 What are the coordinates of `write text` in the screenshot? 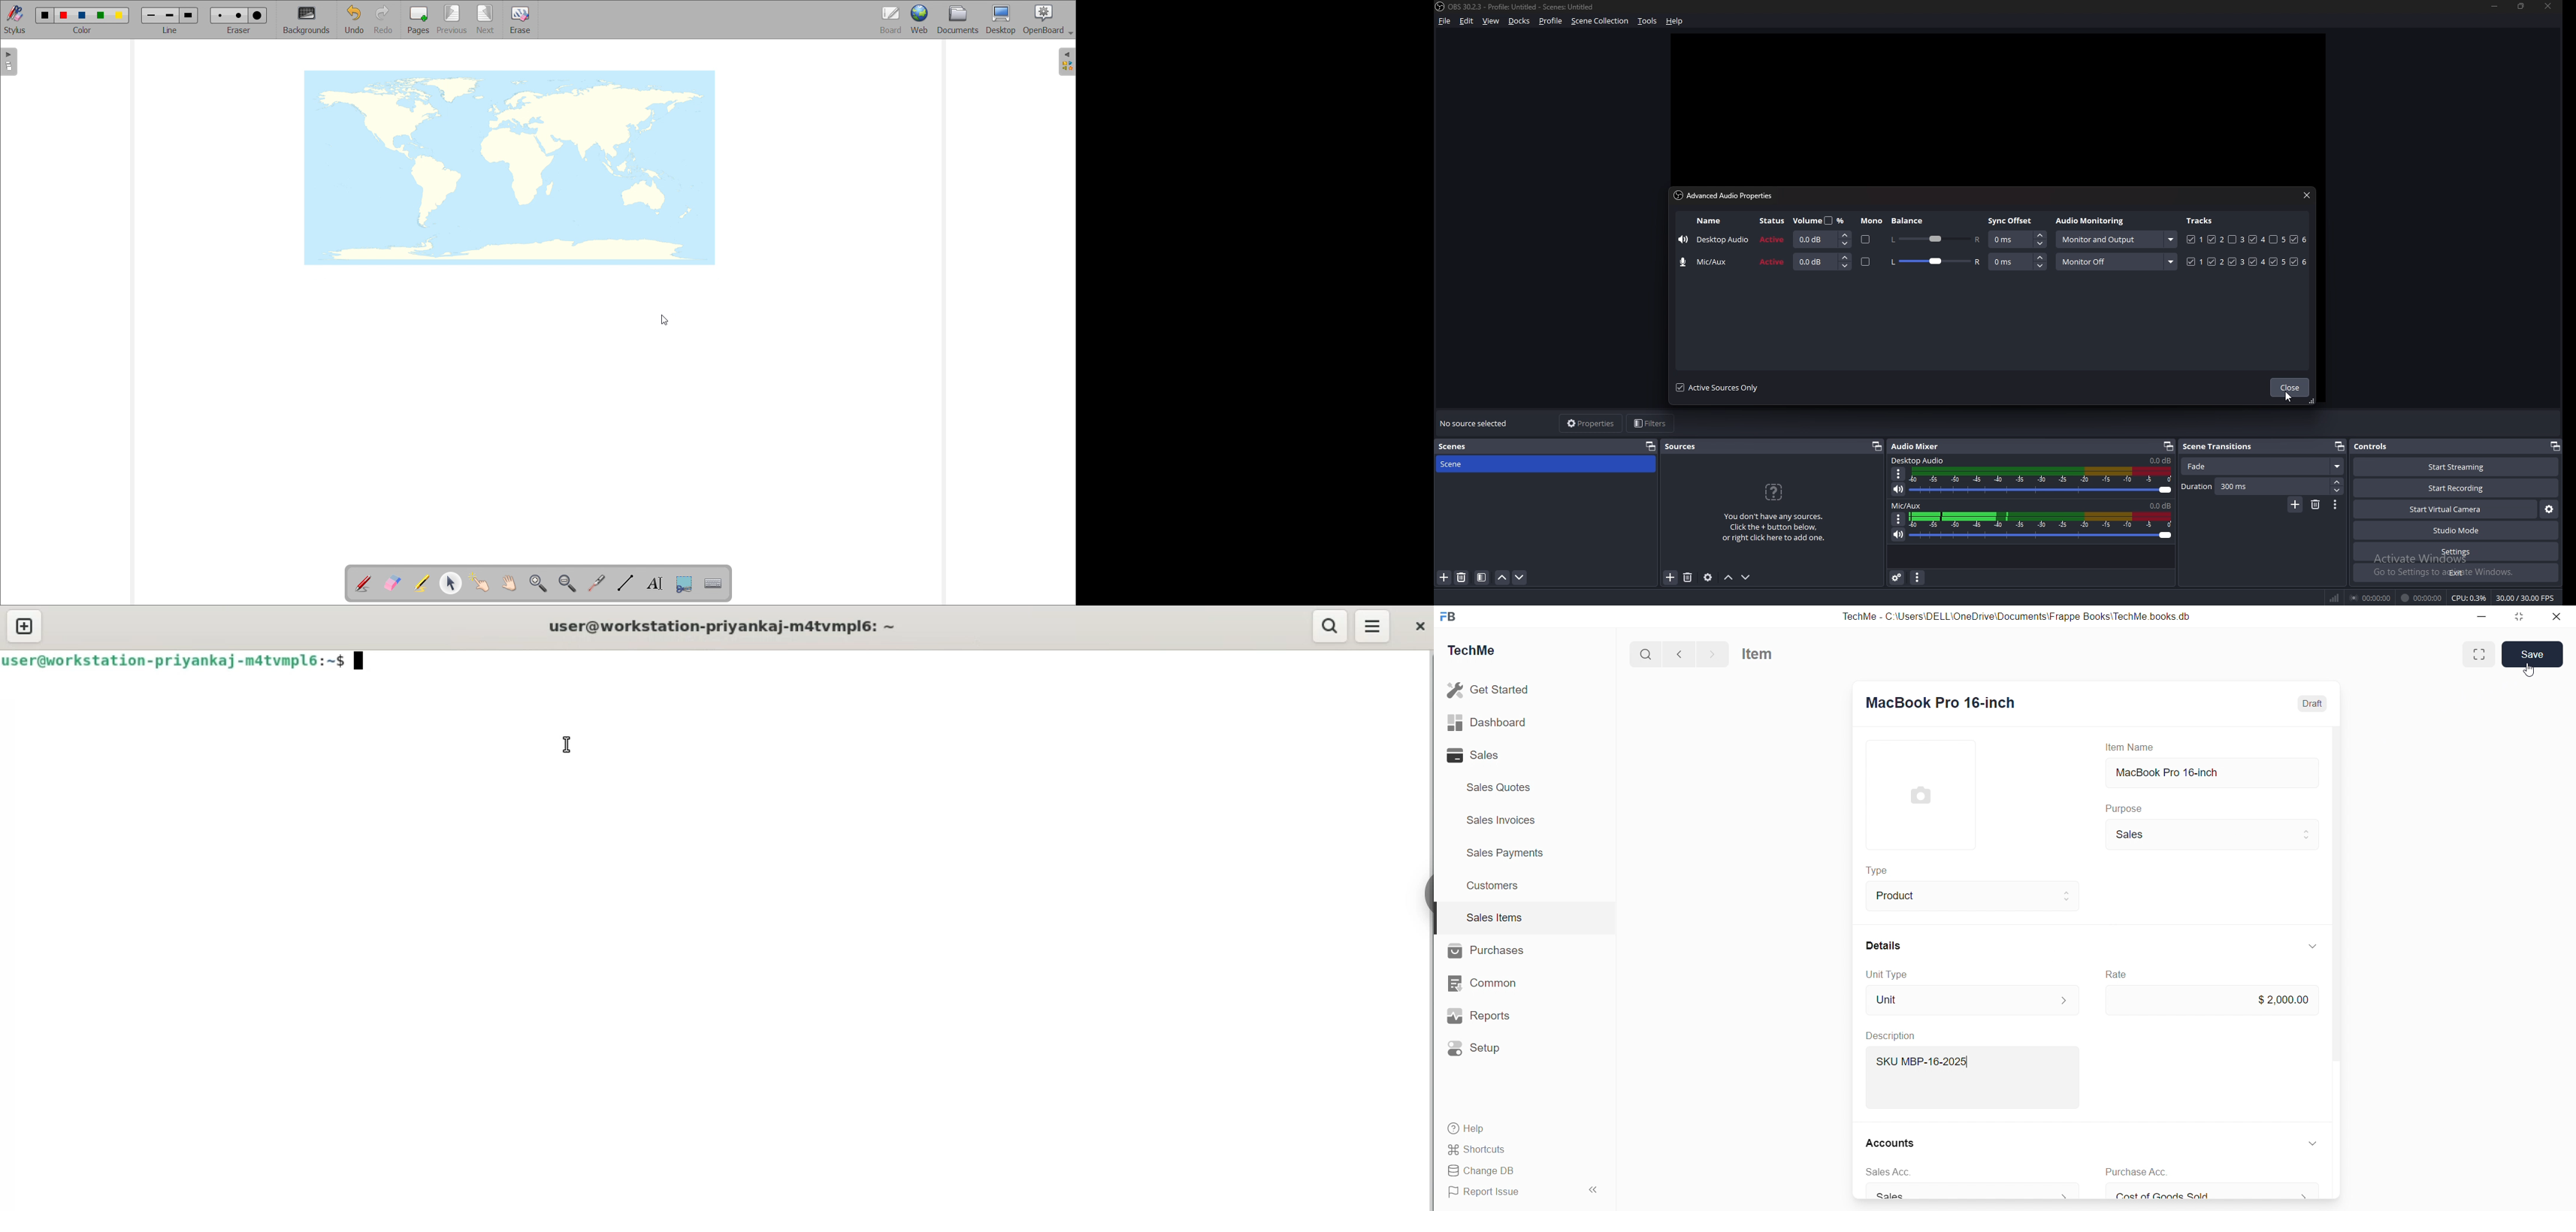 It's located at (655, 584).